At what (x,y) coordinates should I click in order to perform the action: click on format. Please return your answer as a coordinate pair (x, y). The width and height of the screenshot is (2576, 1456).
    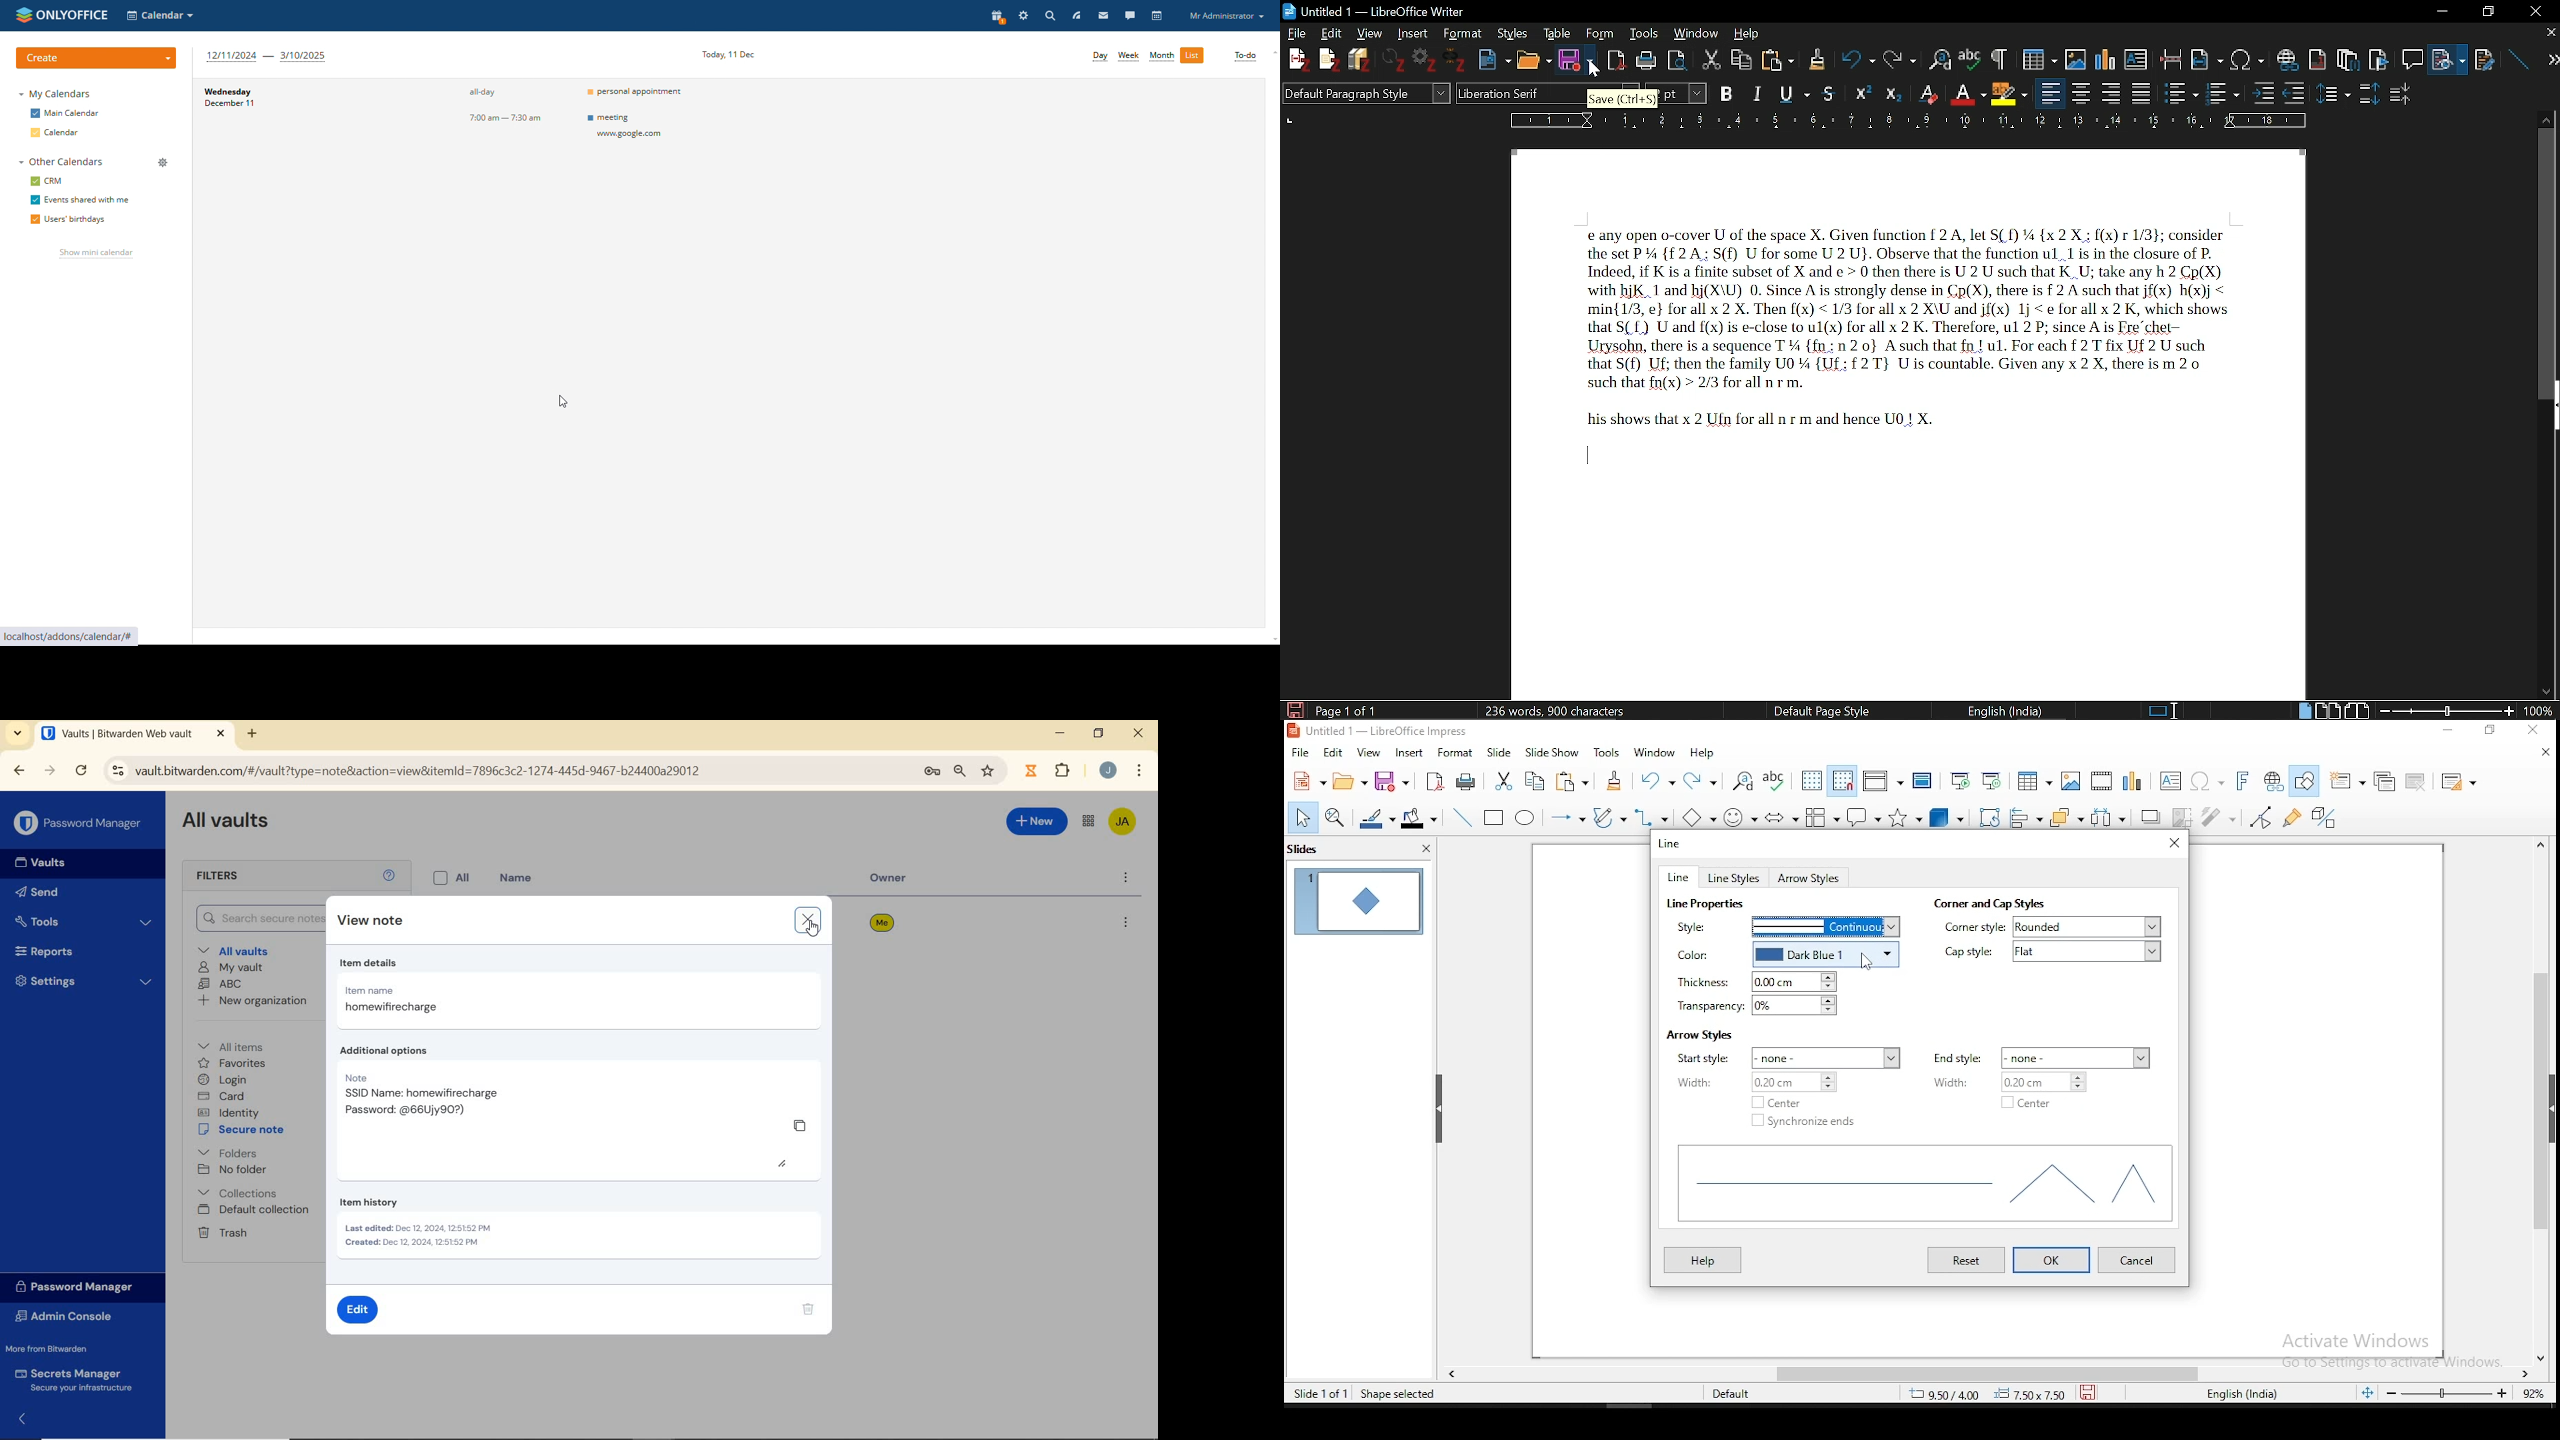
    Looking at the image, I should click on (1459, 751).